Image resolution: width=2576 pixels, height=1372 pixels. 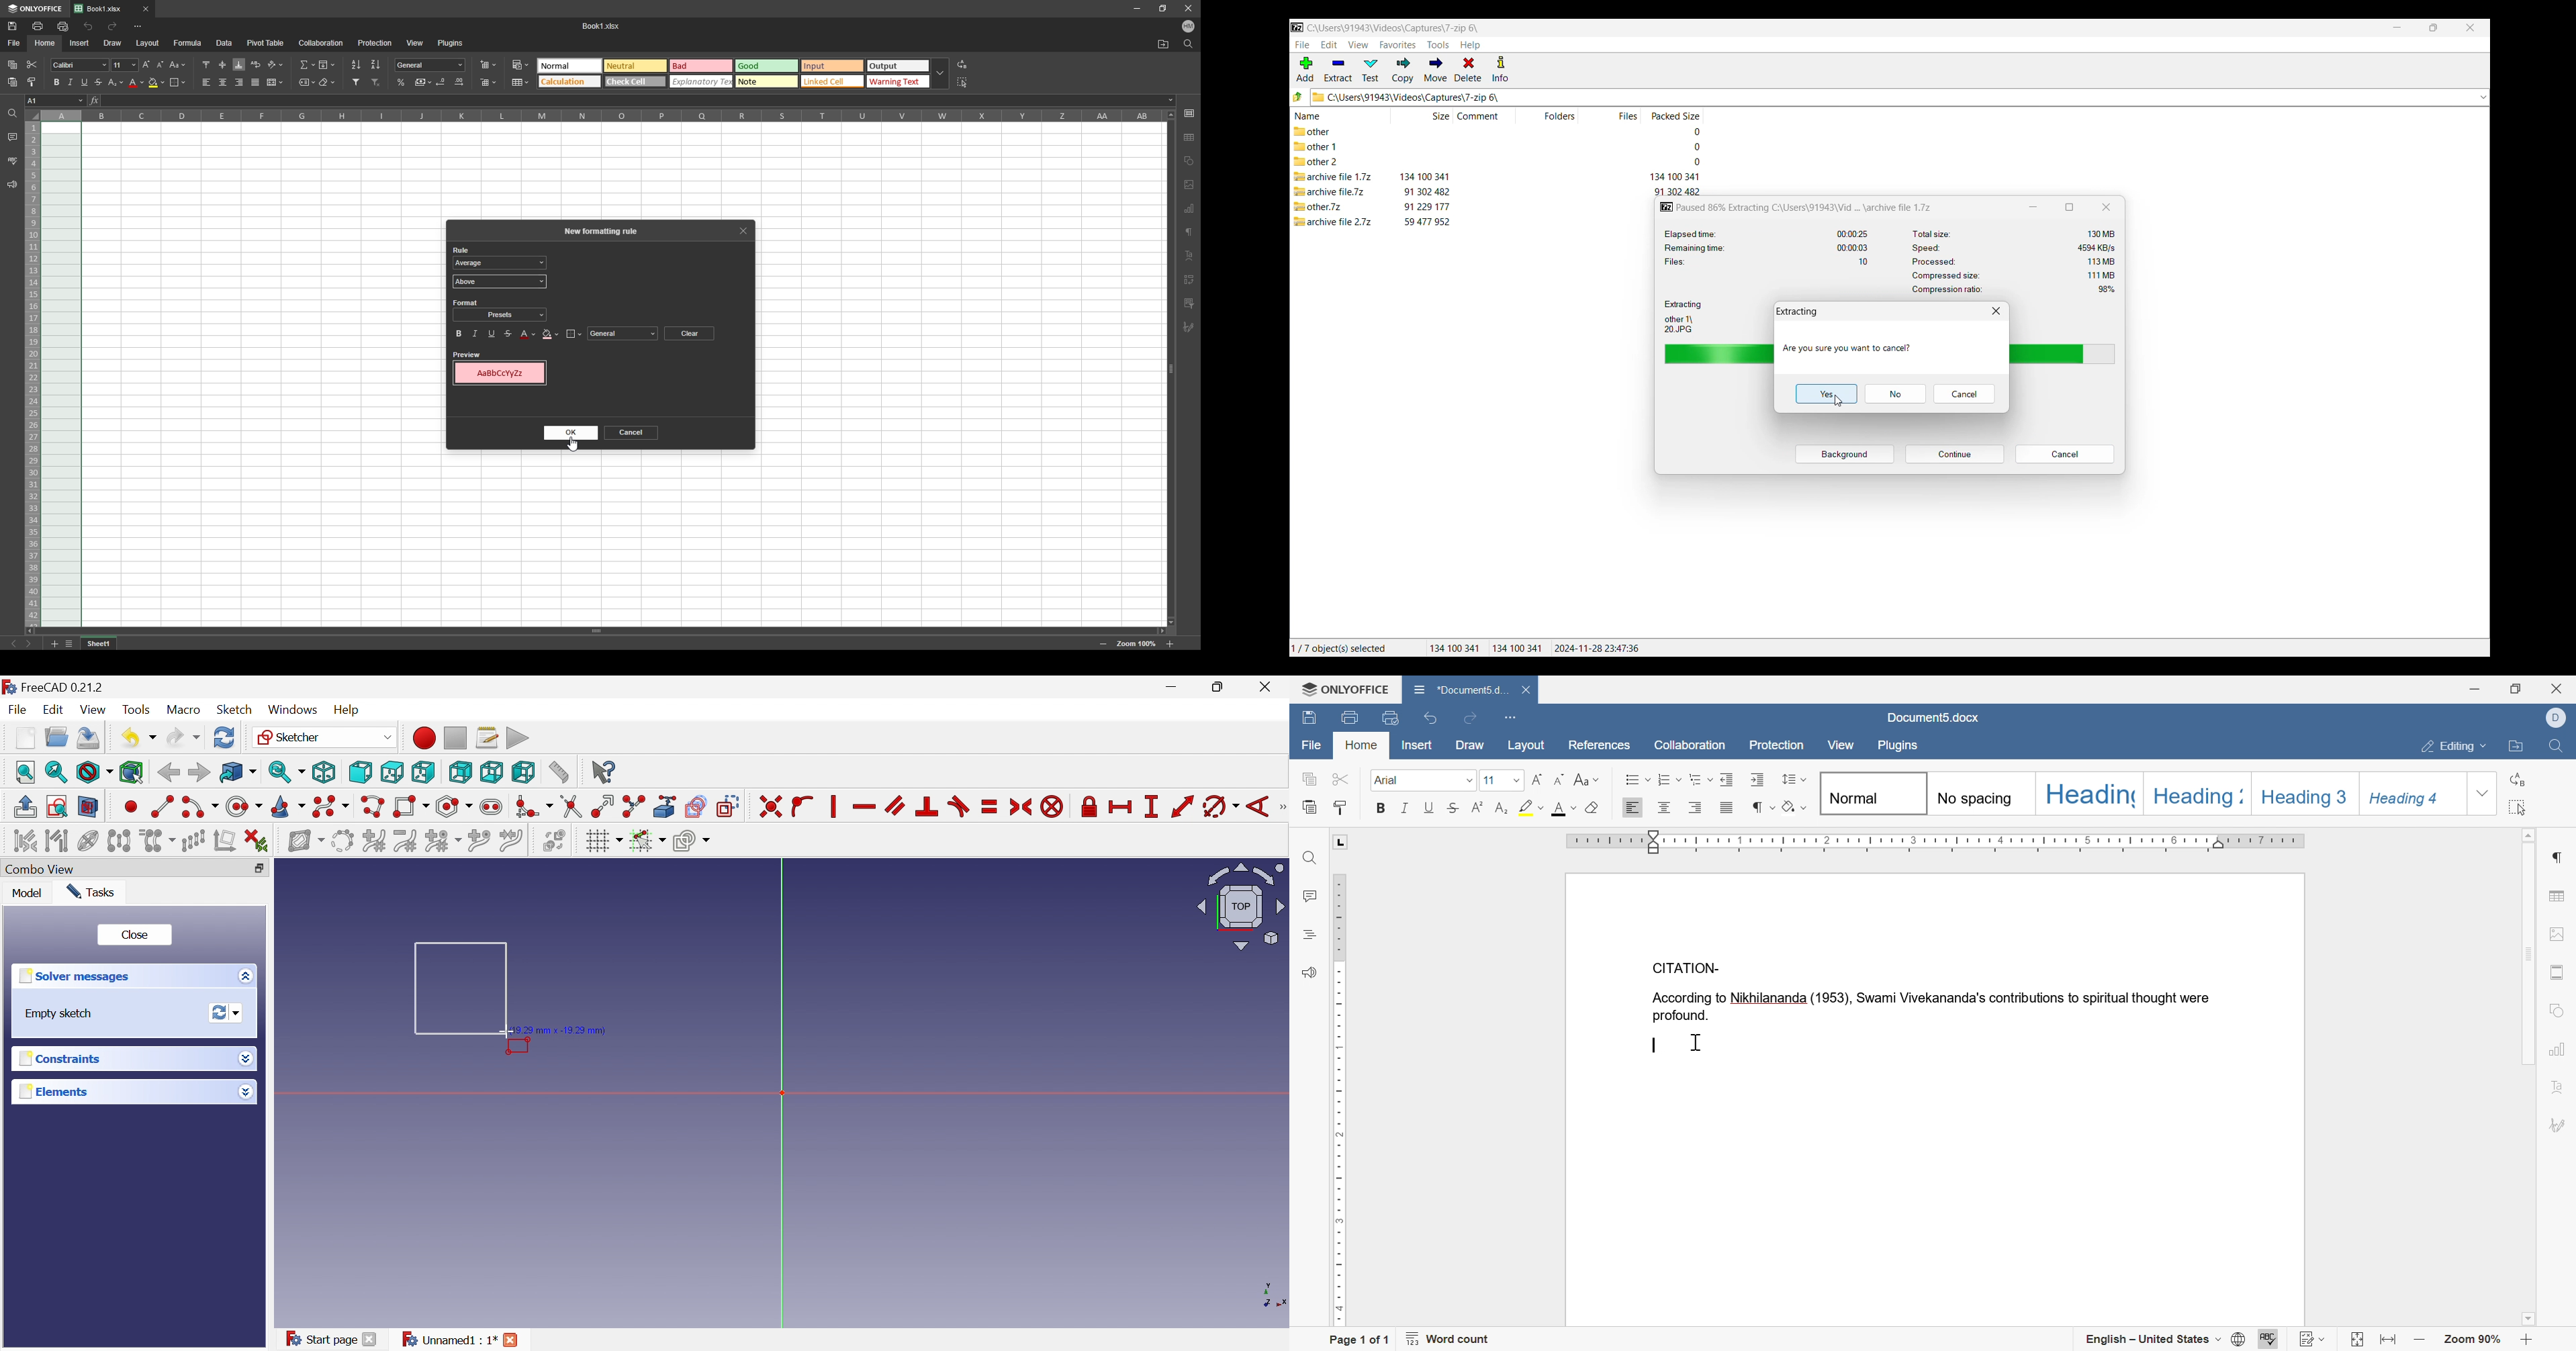 What do you see at coordinates (2065, 454) in the screenshot?
I see `Cancel` at bounding box center [2065, 454].